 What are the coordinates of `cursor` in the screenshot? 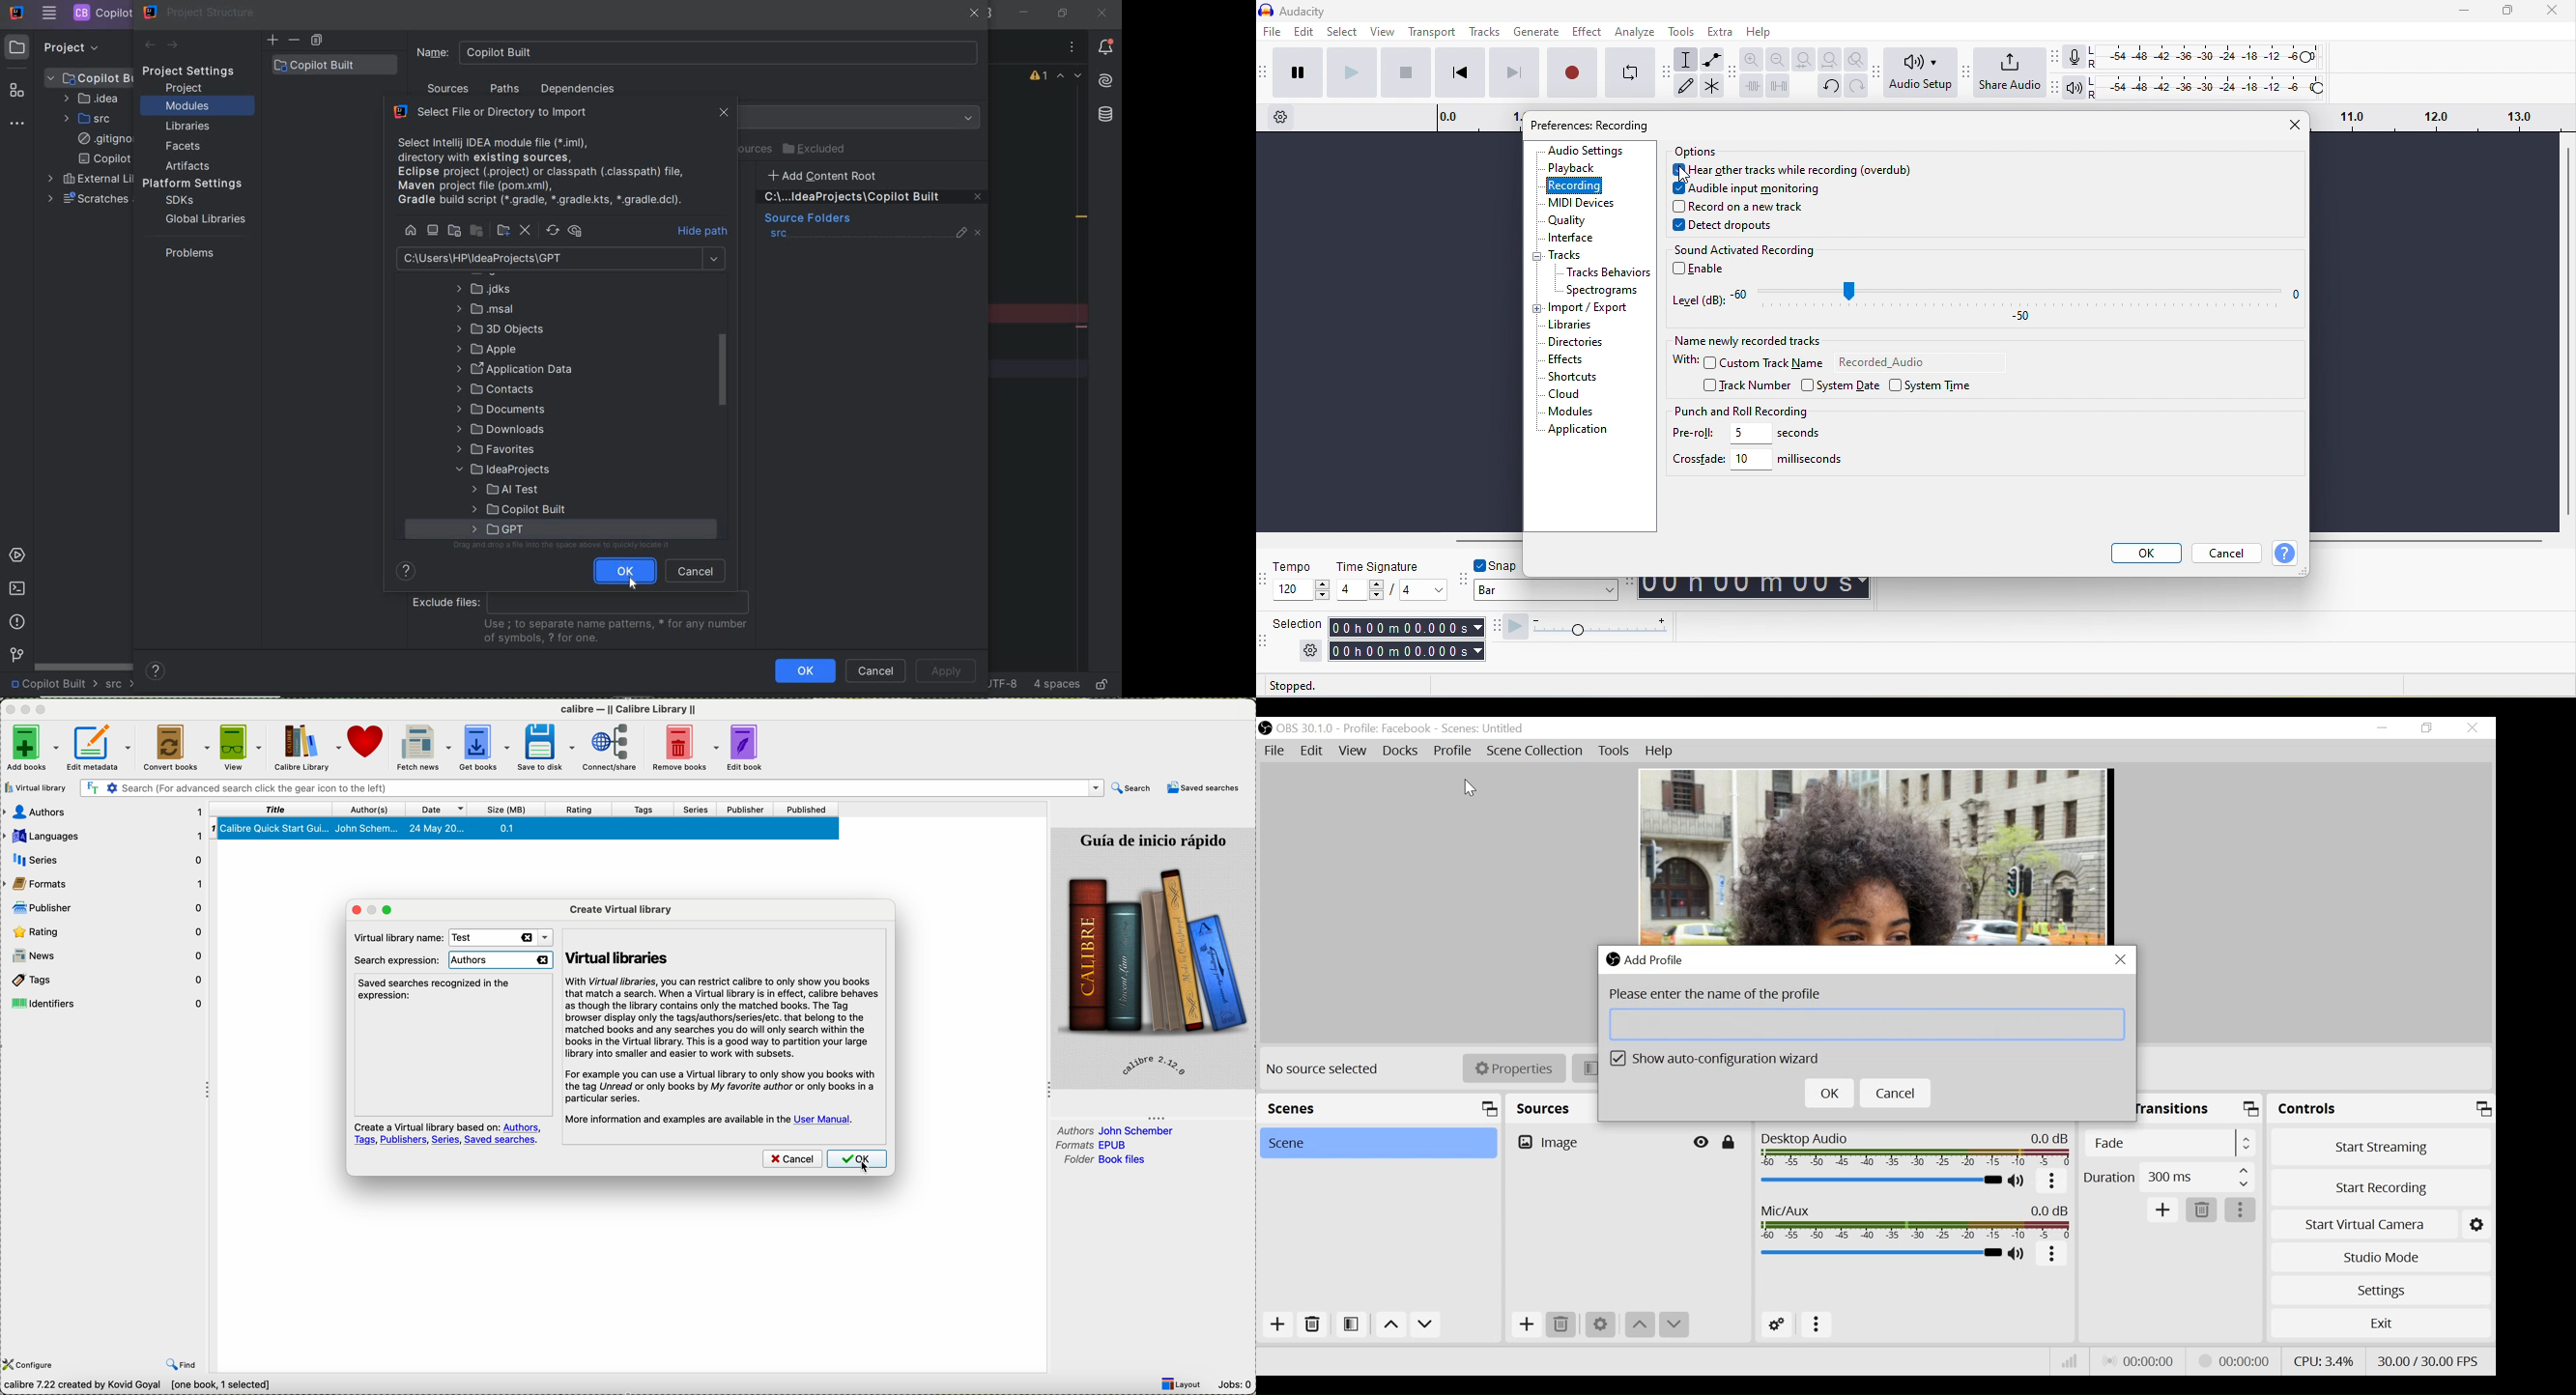 It's located at (861, 1163).